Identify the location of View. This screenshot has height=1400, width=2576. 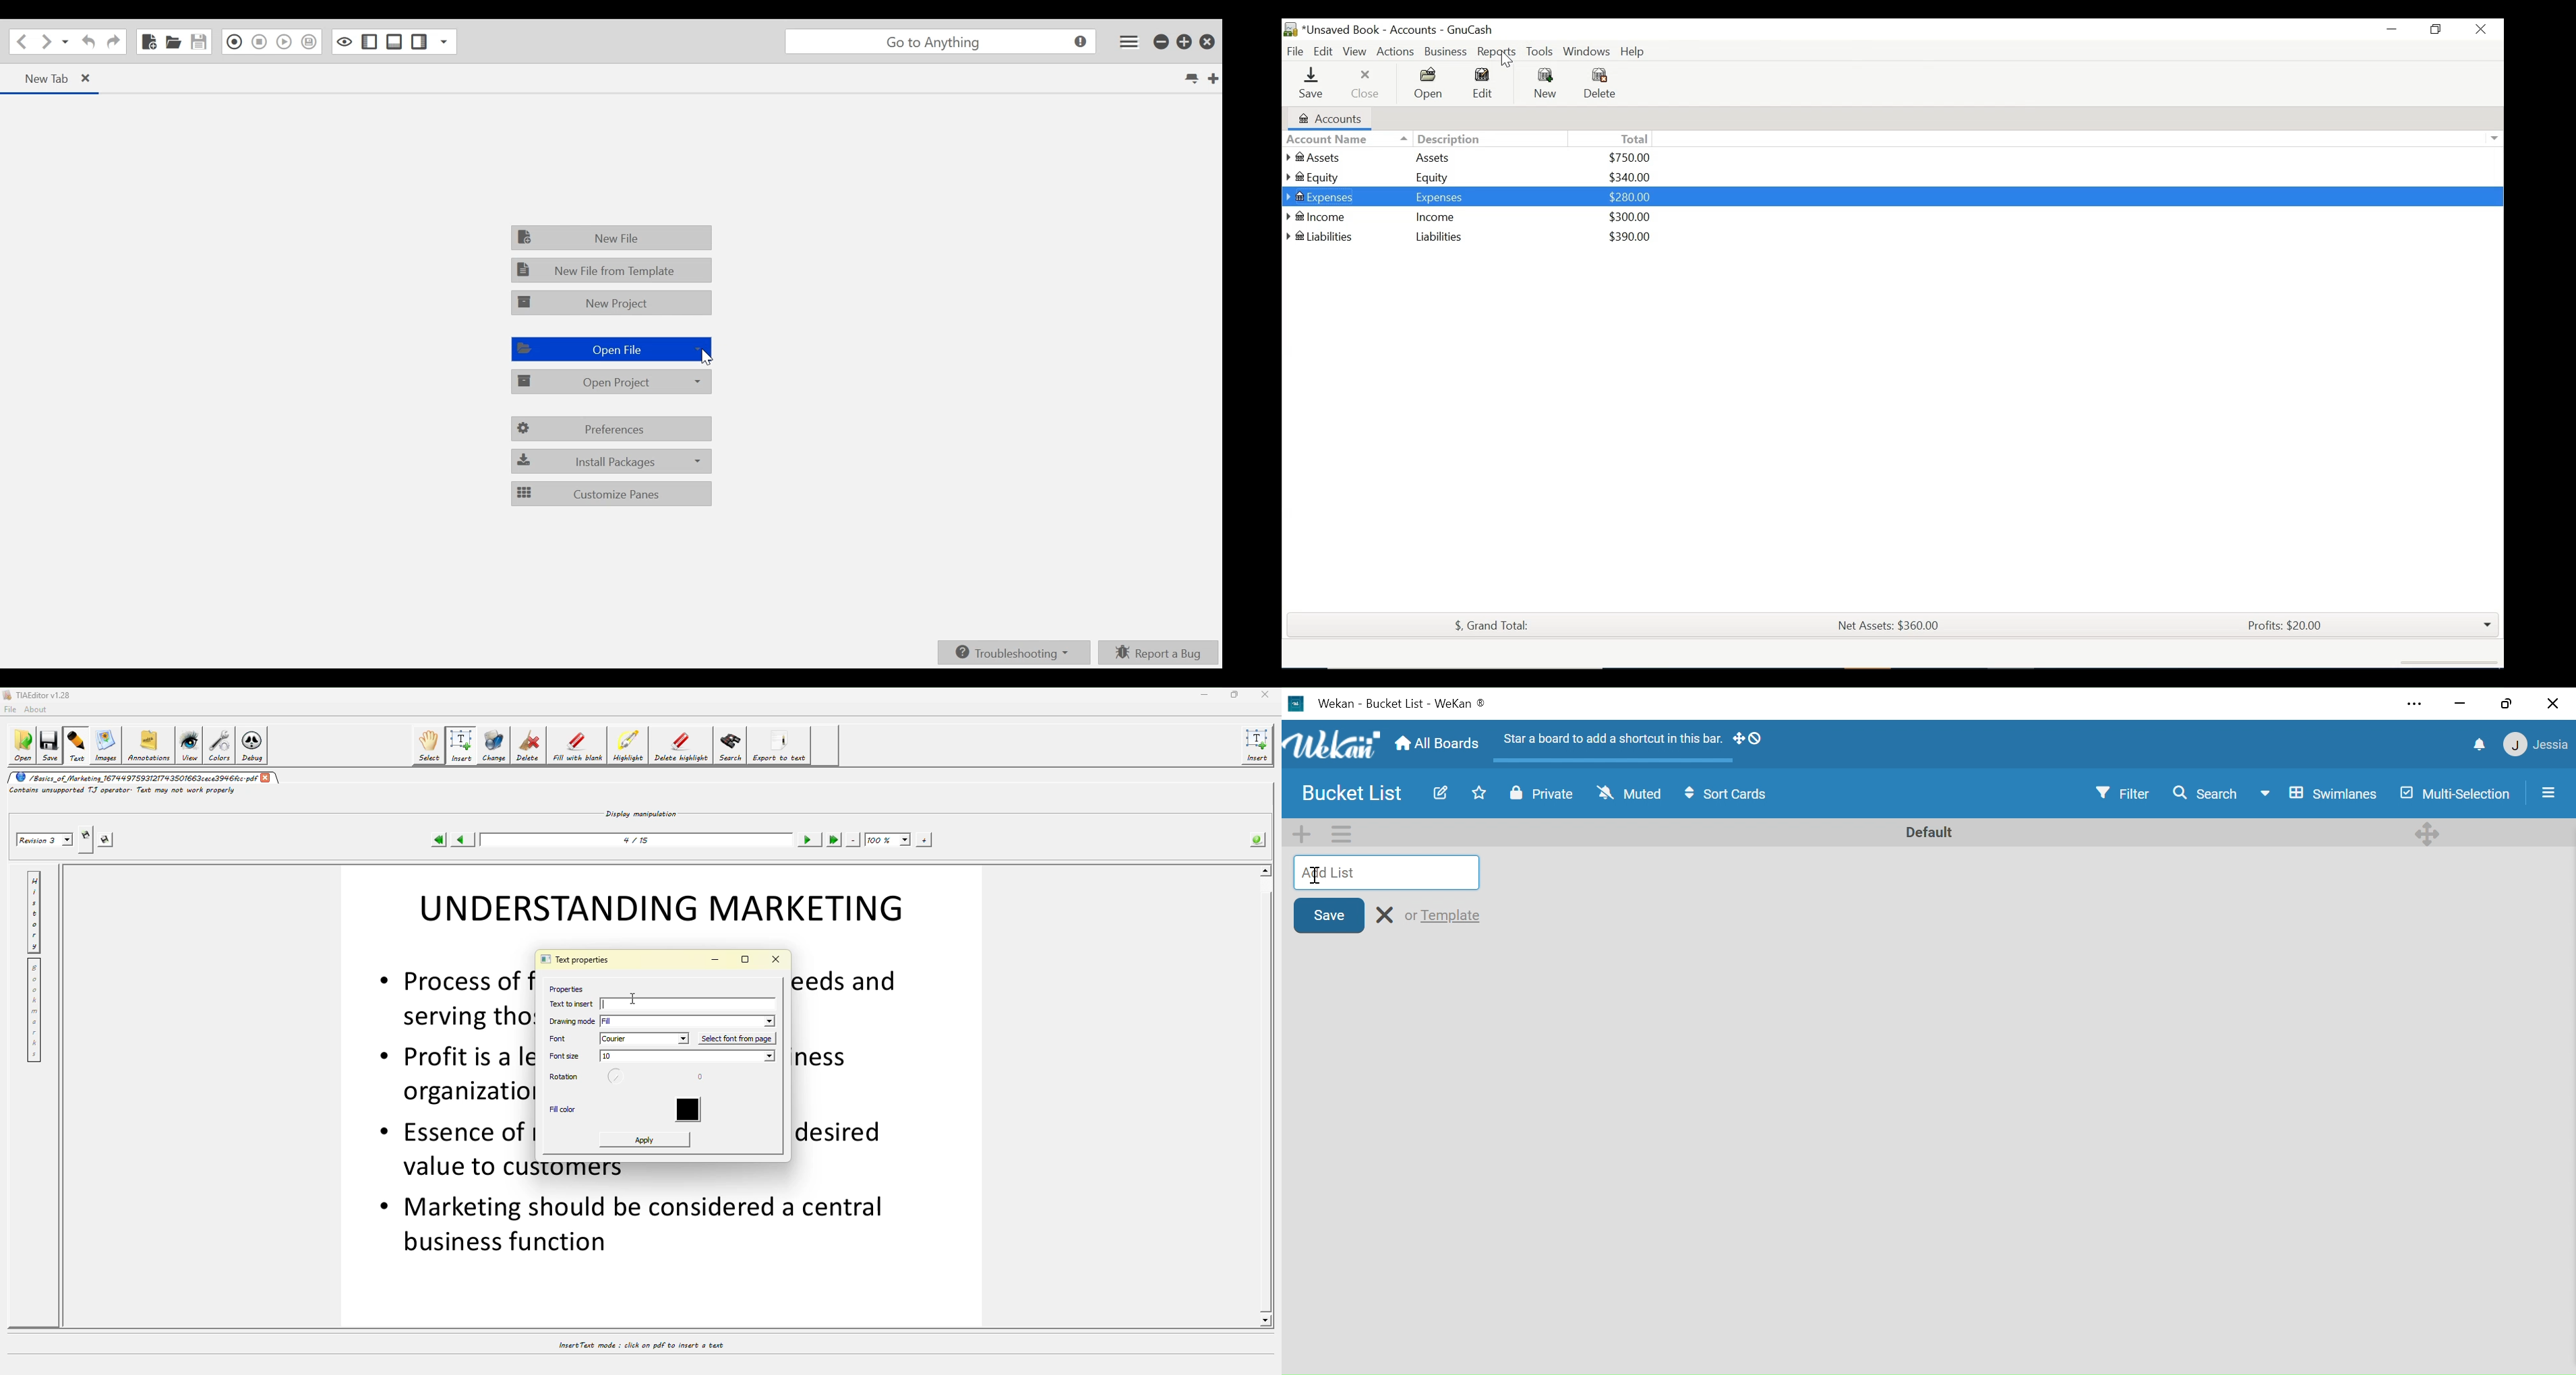
(1355, 48).